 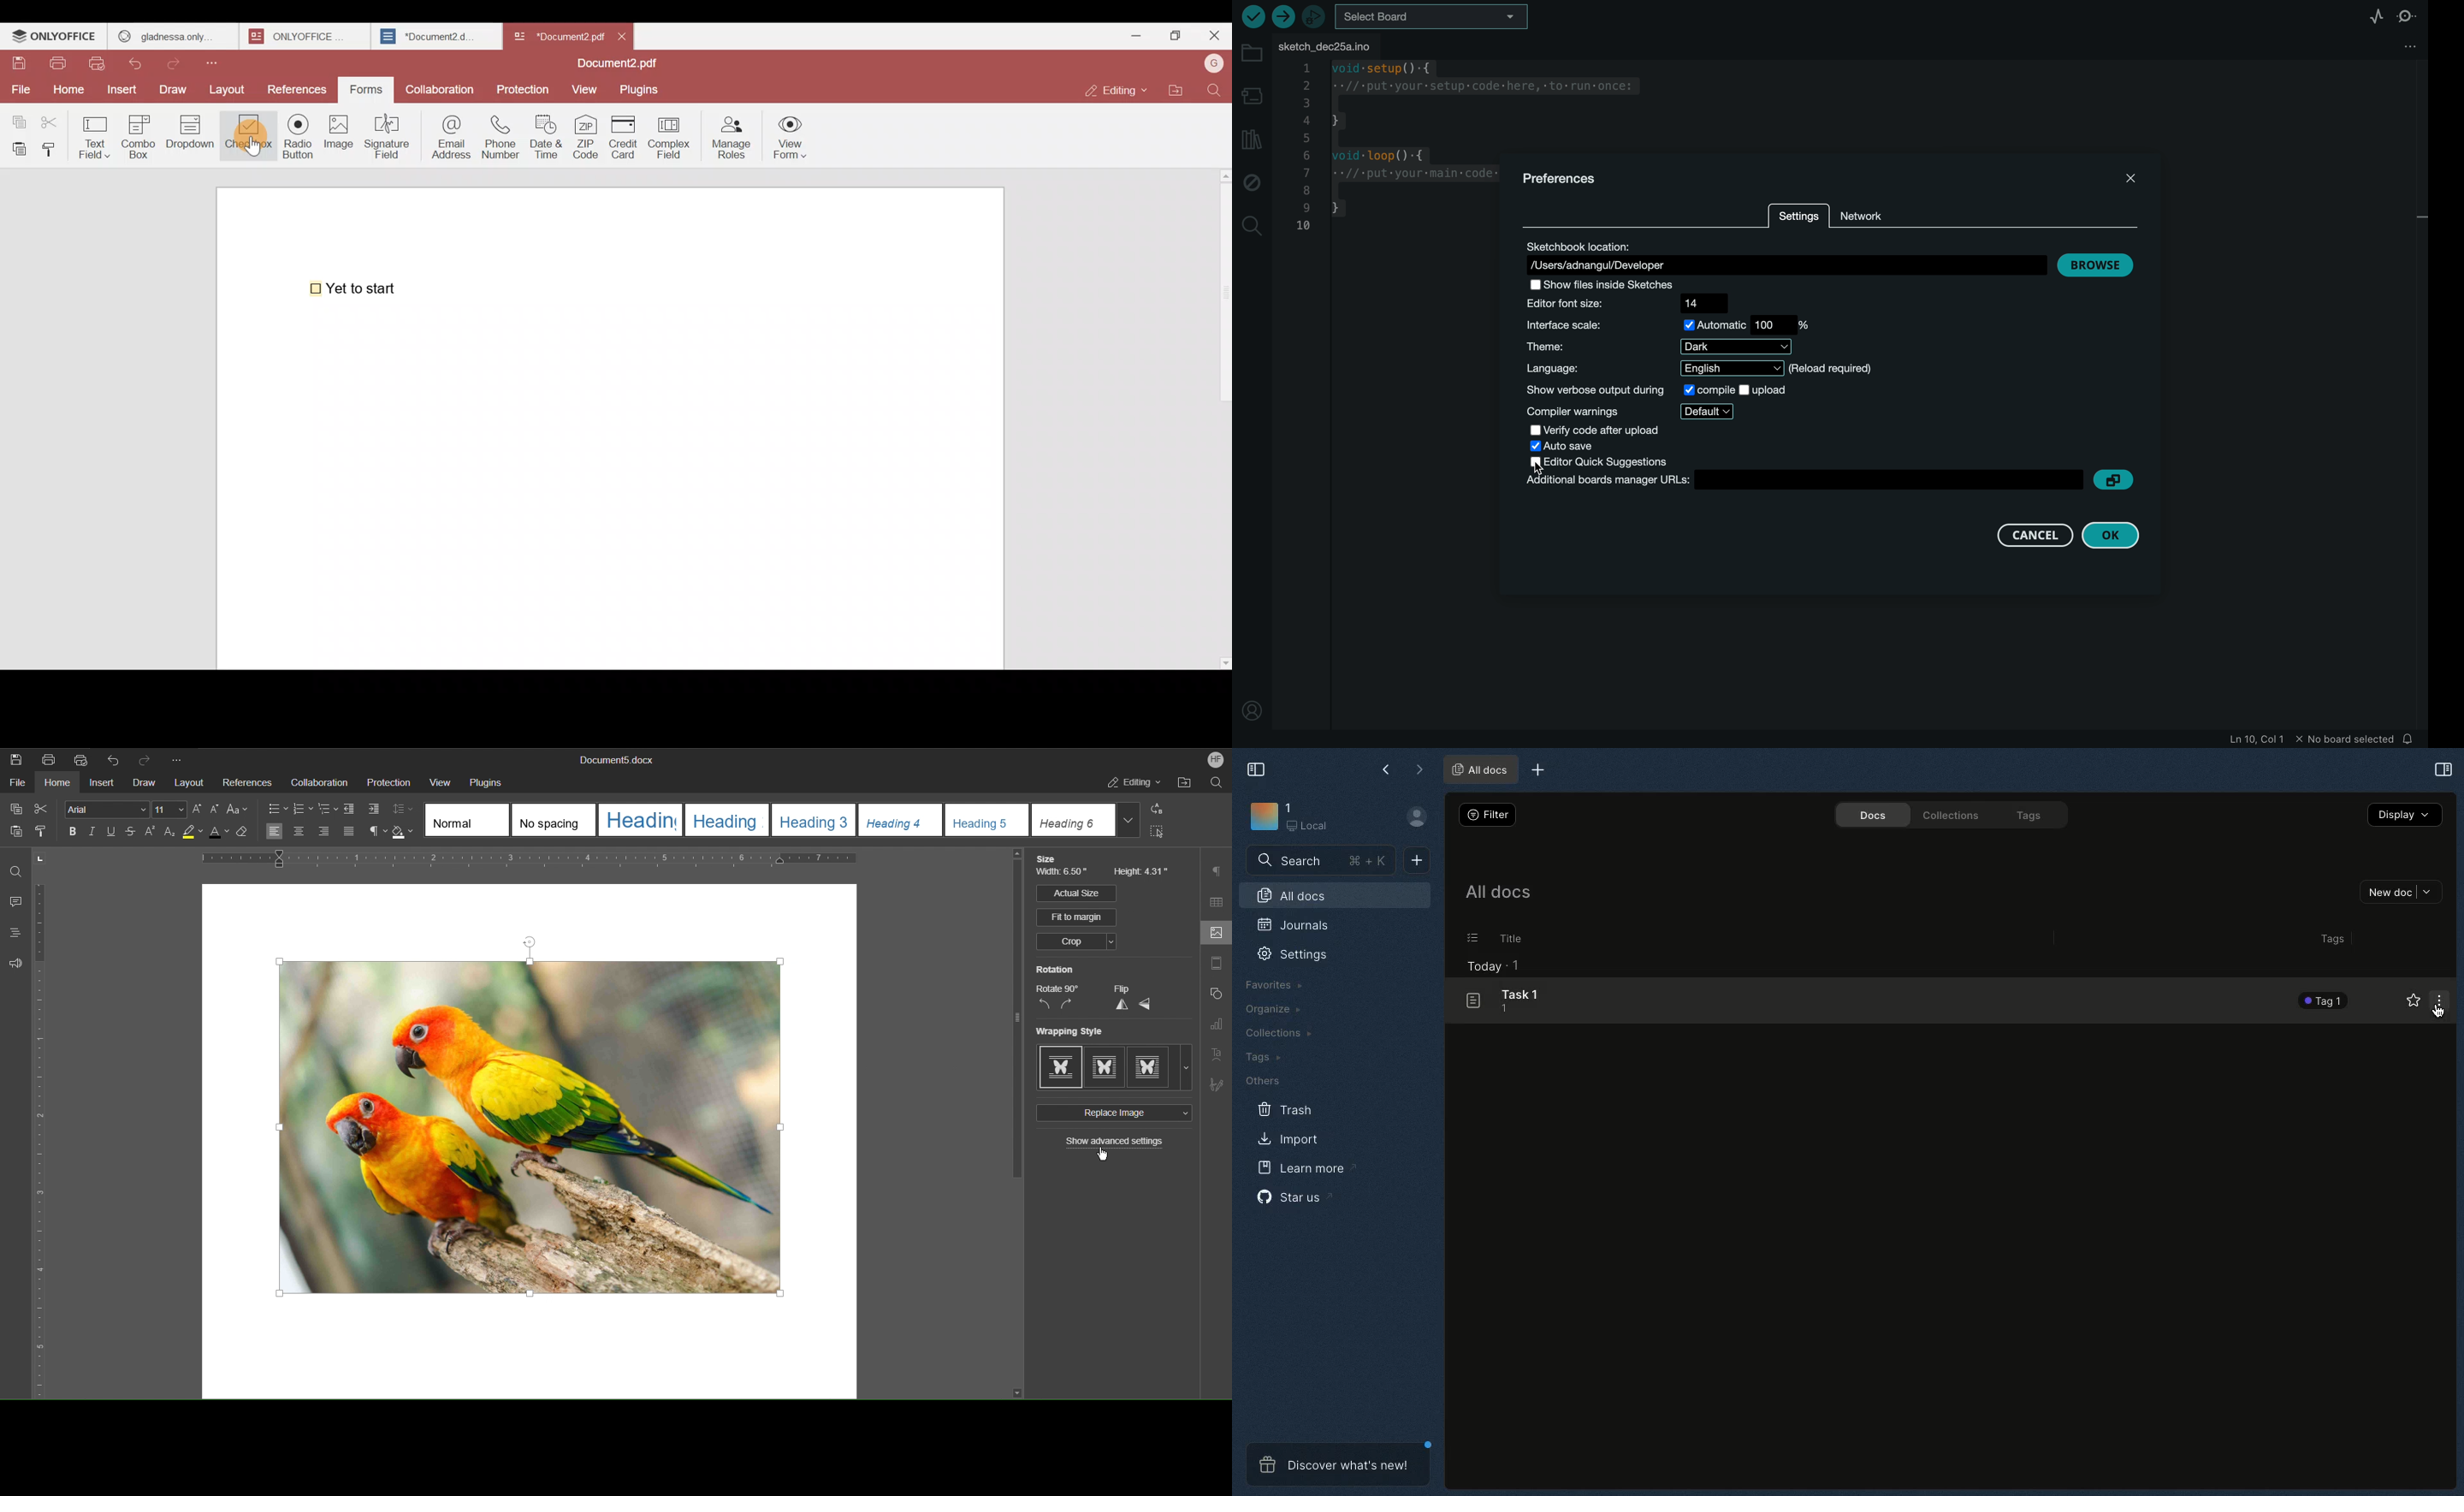 I want to click on Show advanced settings, so click(x=1116, y=1143).